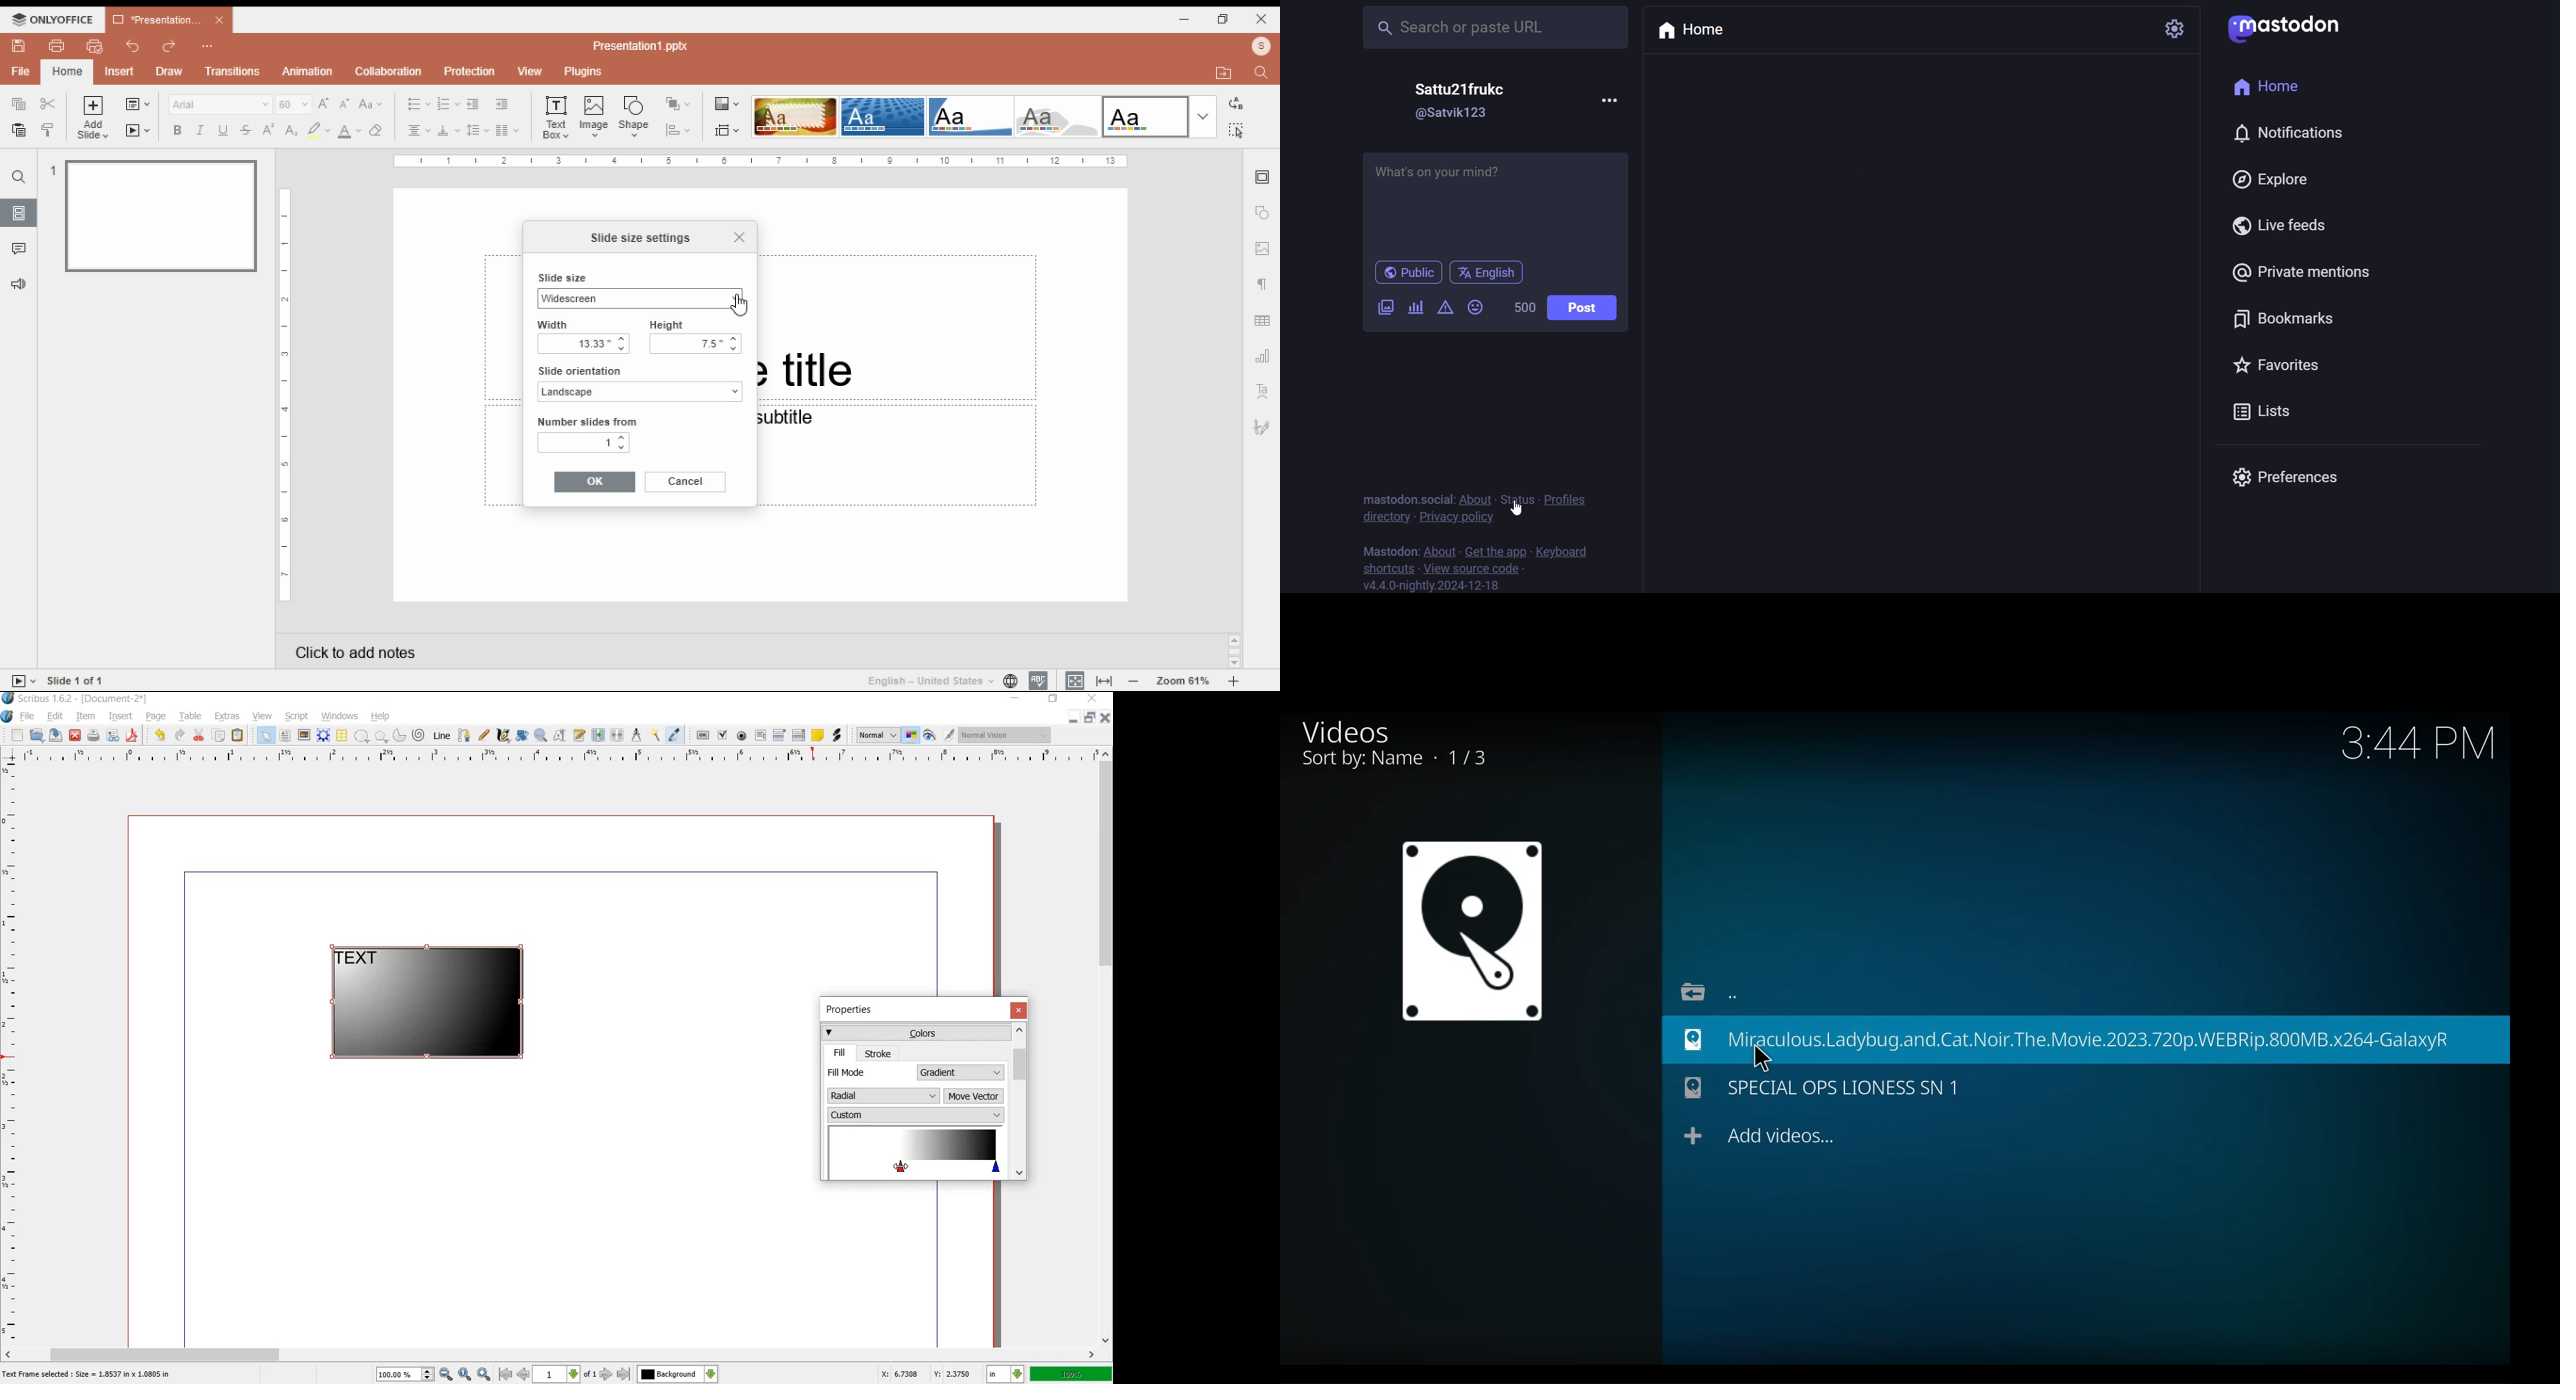 Image resolution: width=2576 pixels, height=1400 pixels. I want to click on start slide show, so click(24, 681).